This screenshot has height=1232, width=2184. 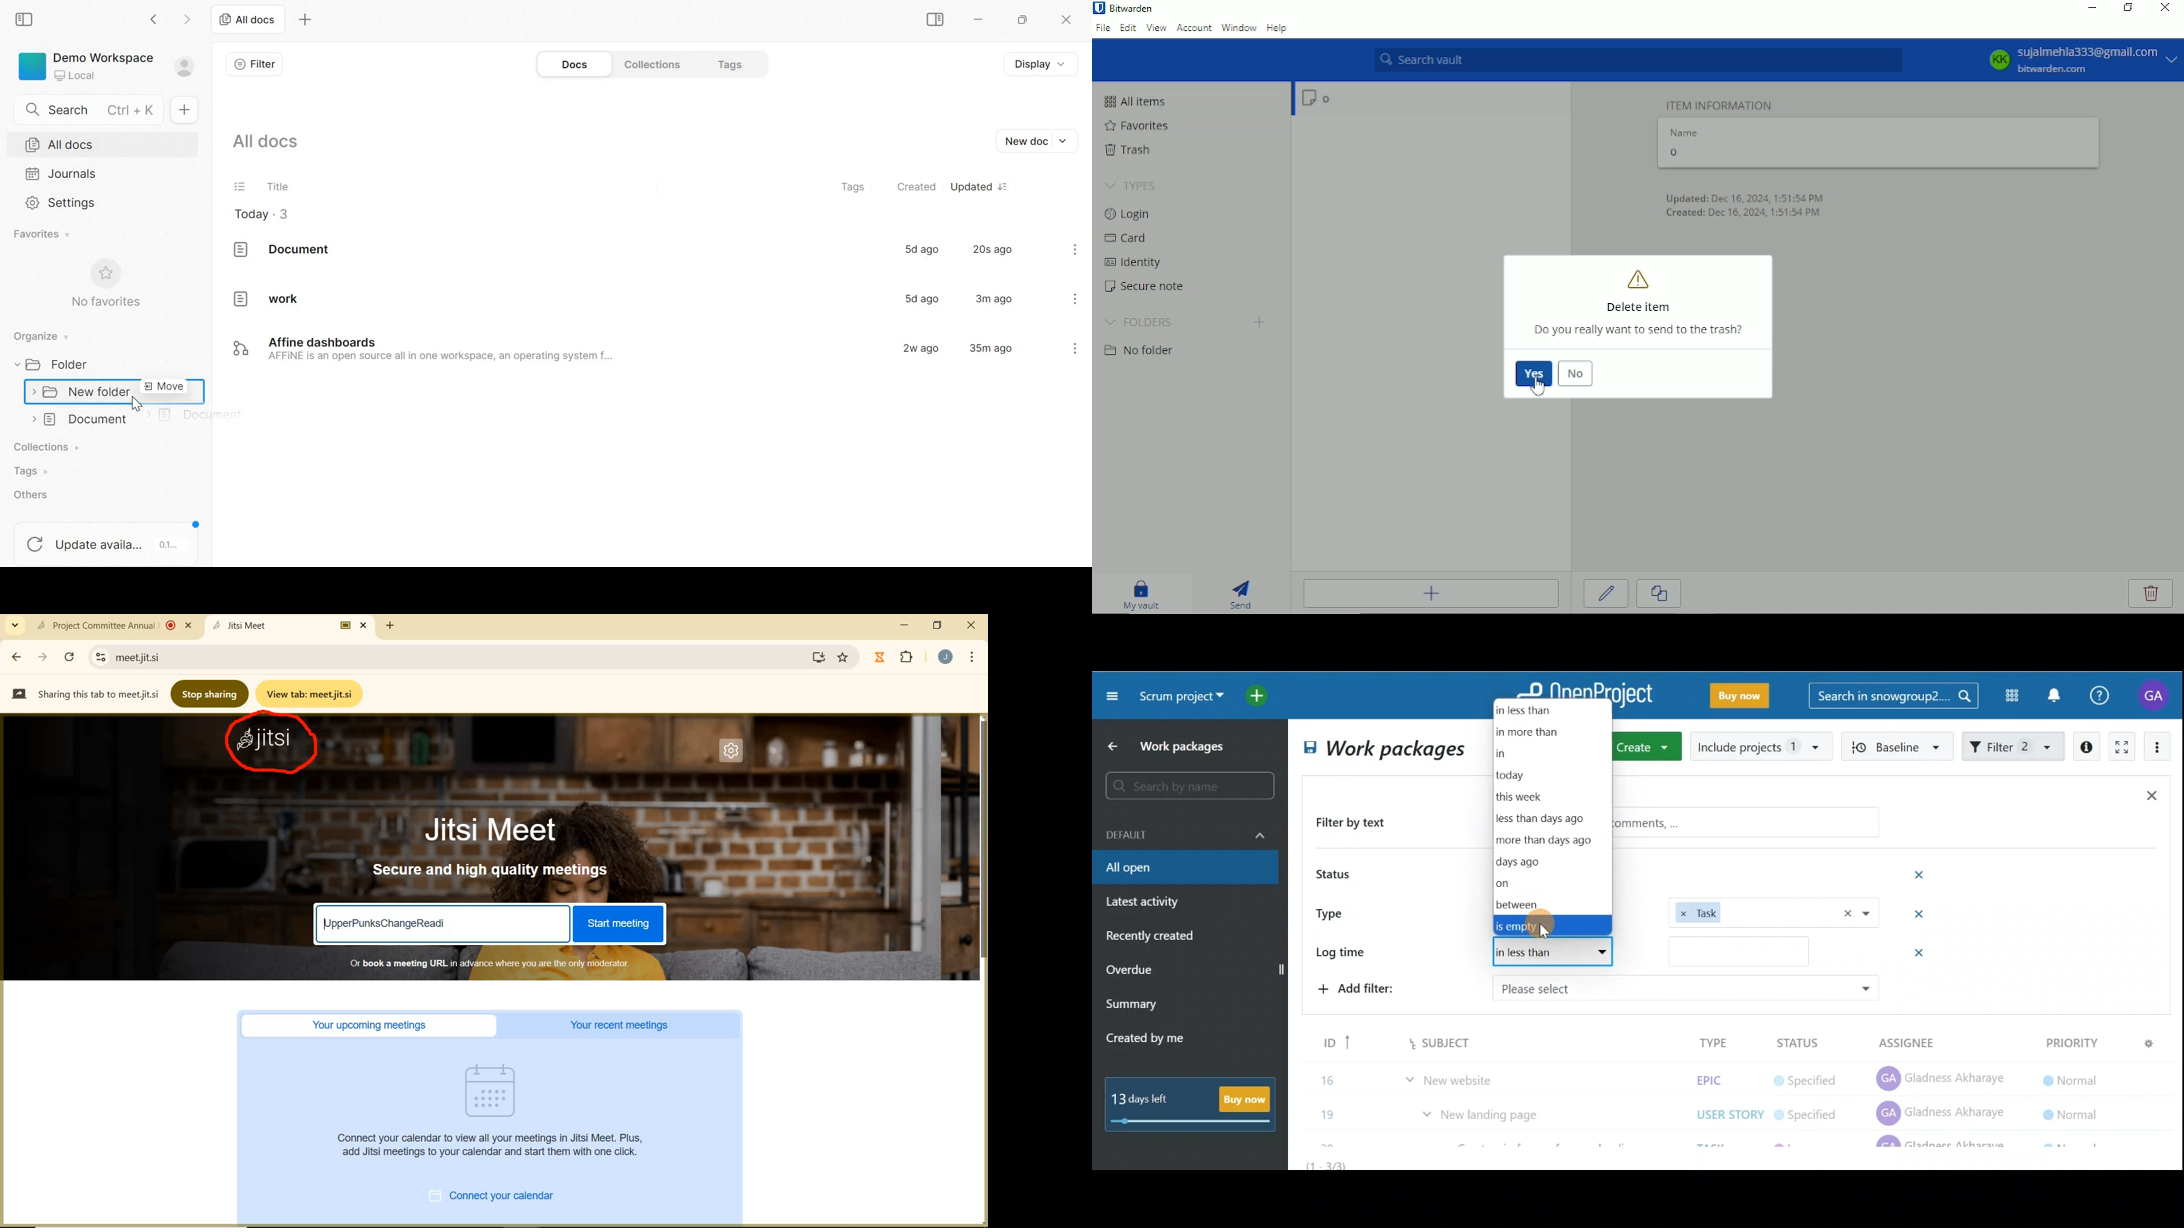 What do you see at coordinates (1132, 1006) in the screenshot?
I see `Summary` at bounding box center [1132, 1006].